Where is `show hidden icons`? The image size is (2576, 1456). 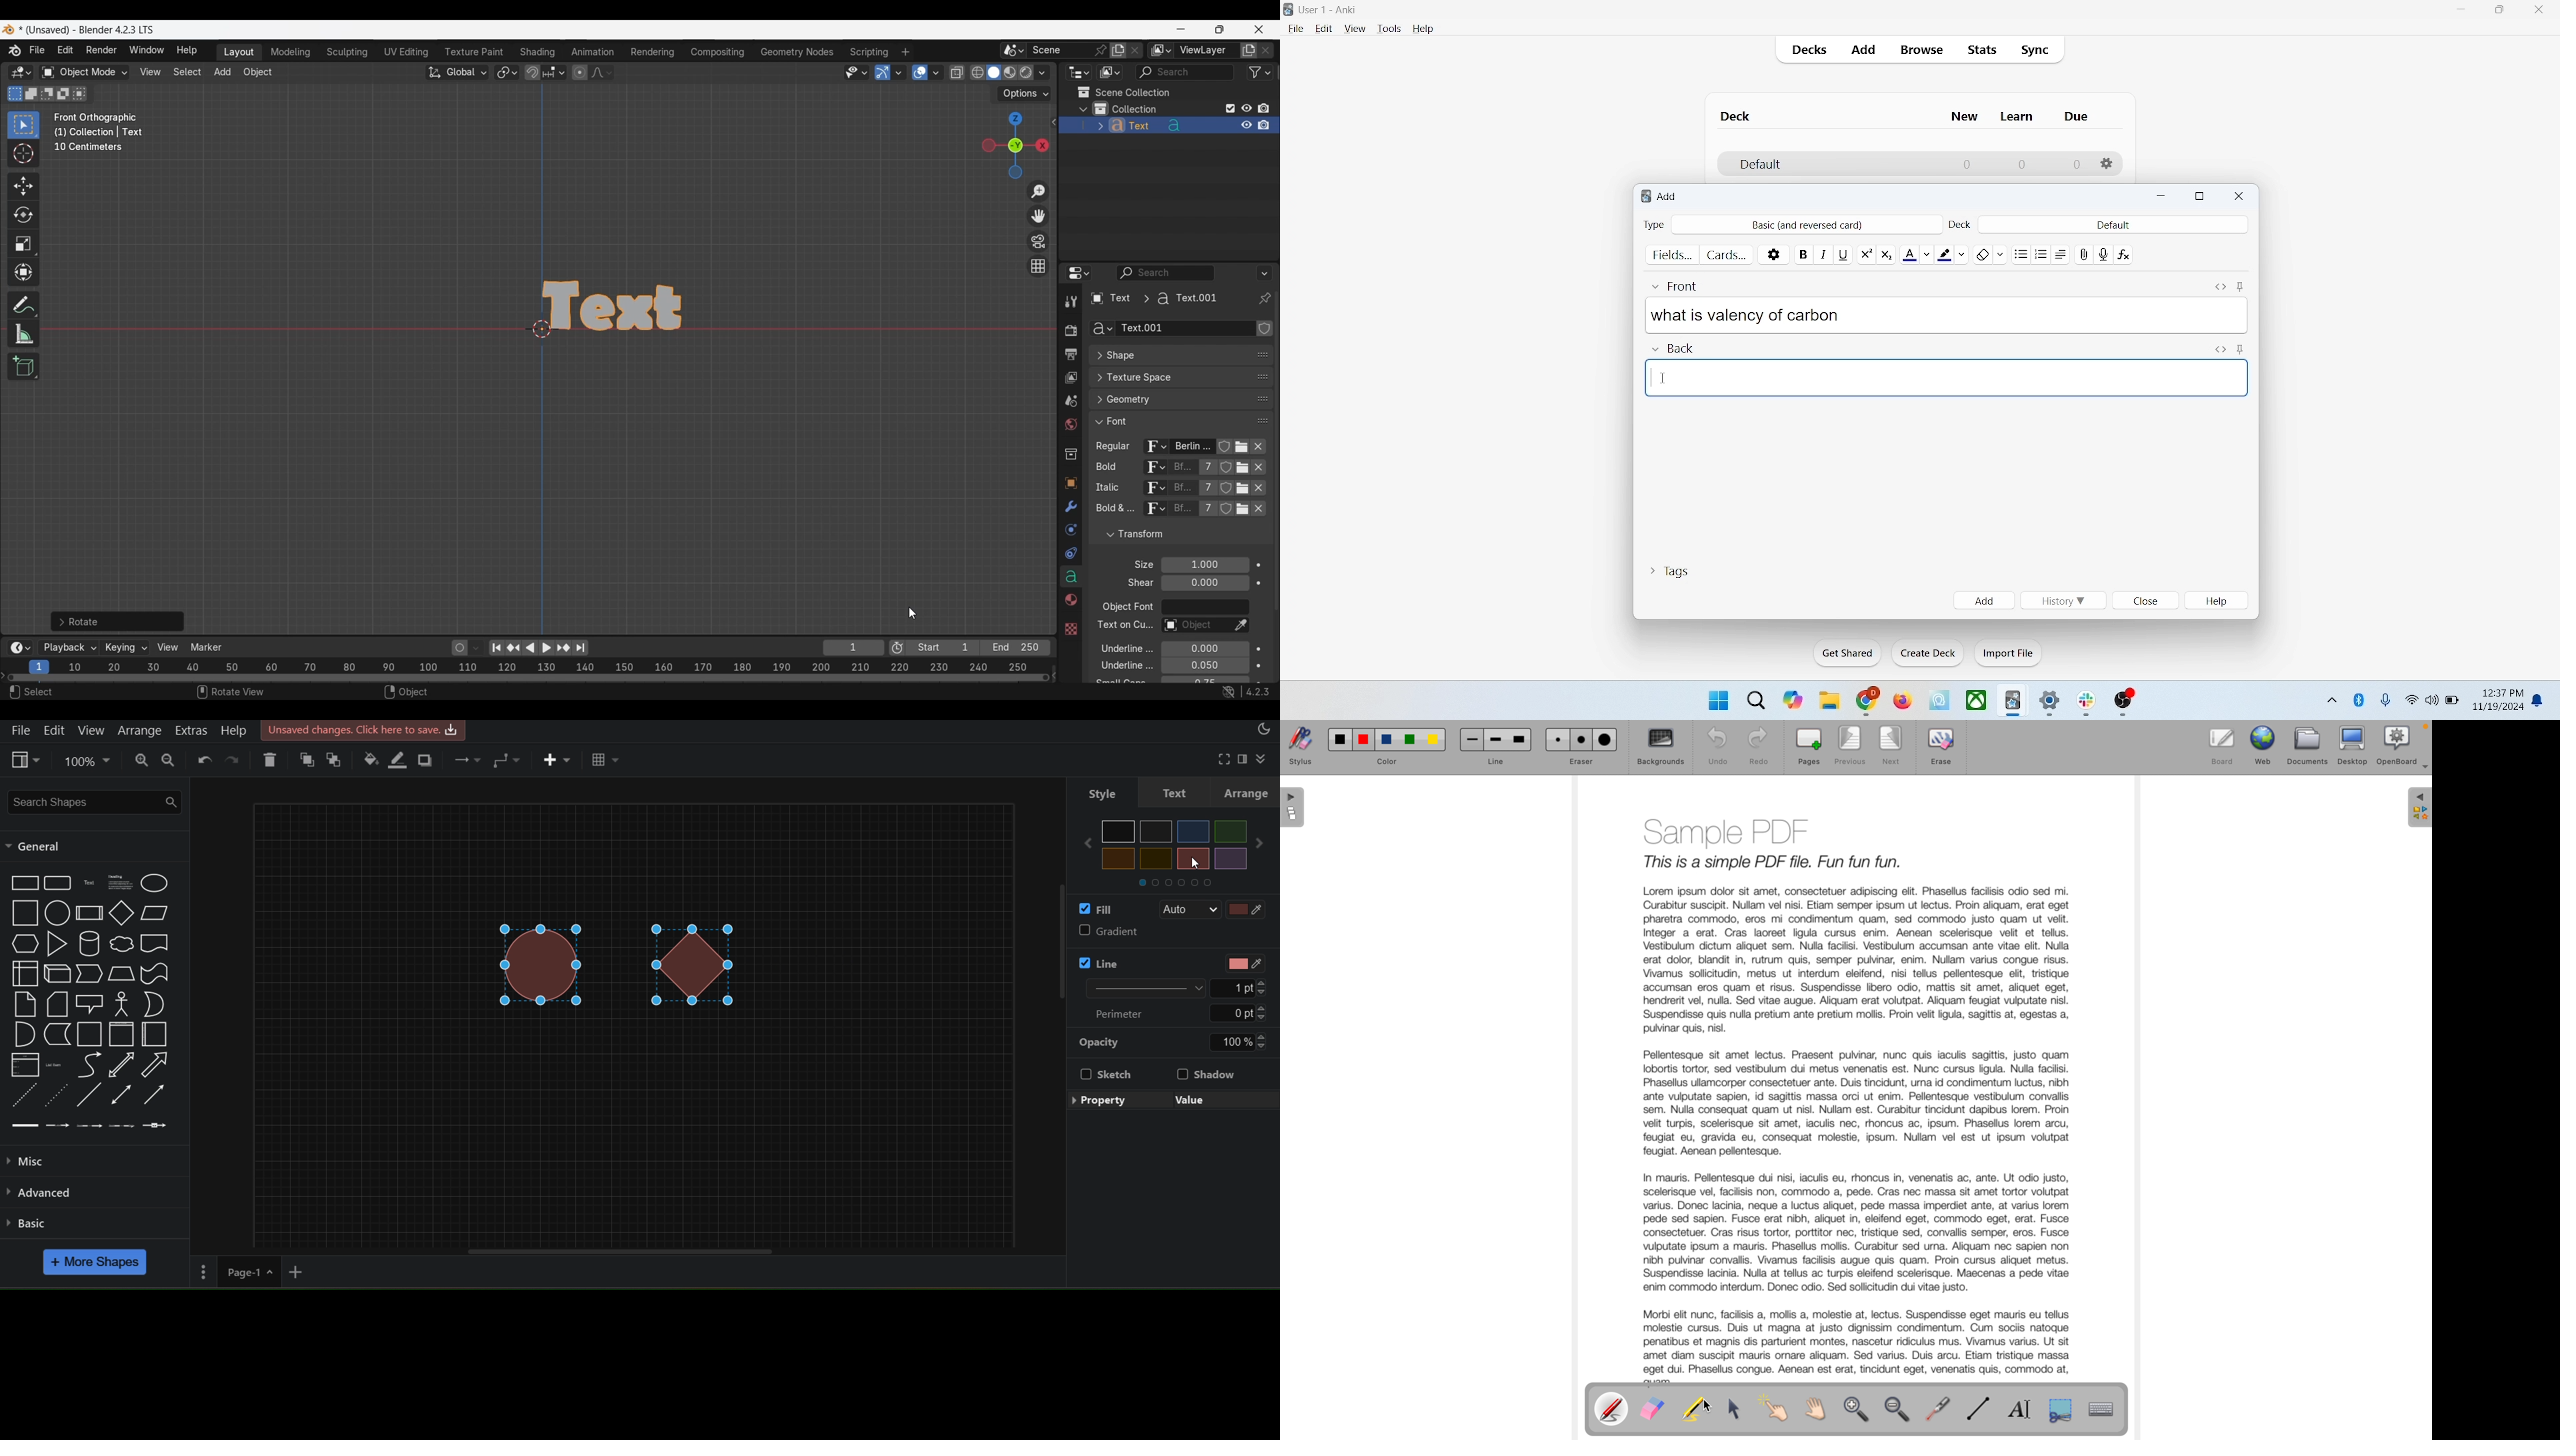
show hidden icons is located at coordinates (2330, 697).